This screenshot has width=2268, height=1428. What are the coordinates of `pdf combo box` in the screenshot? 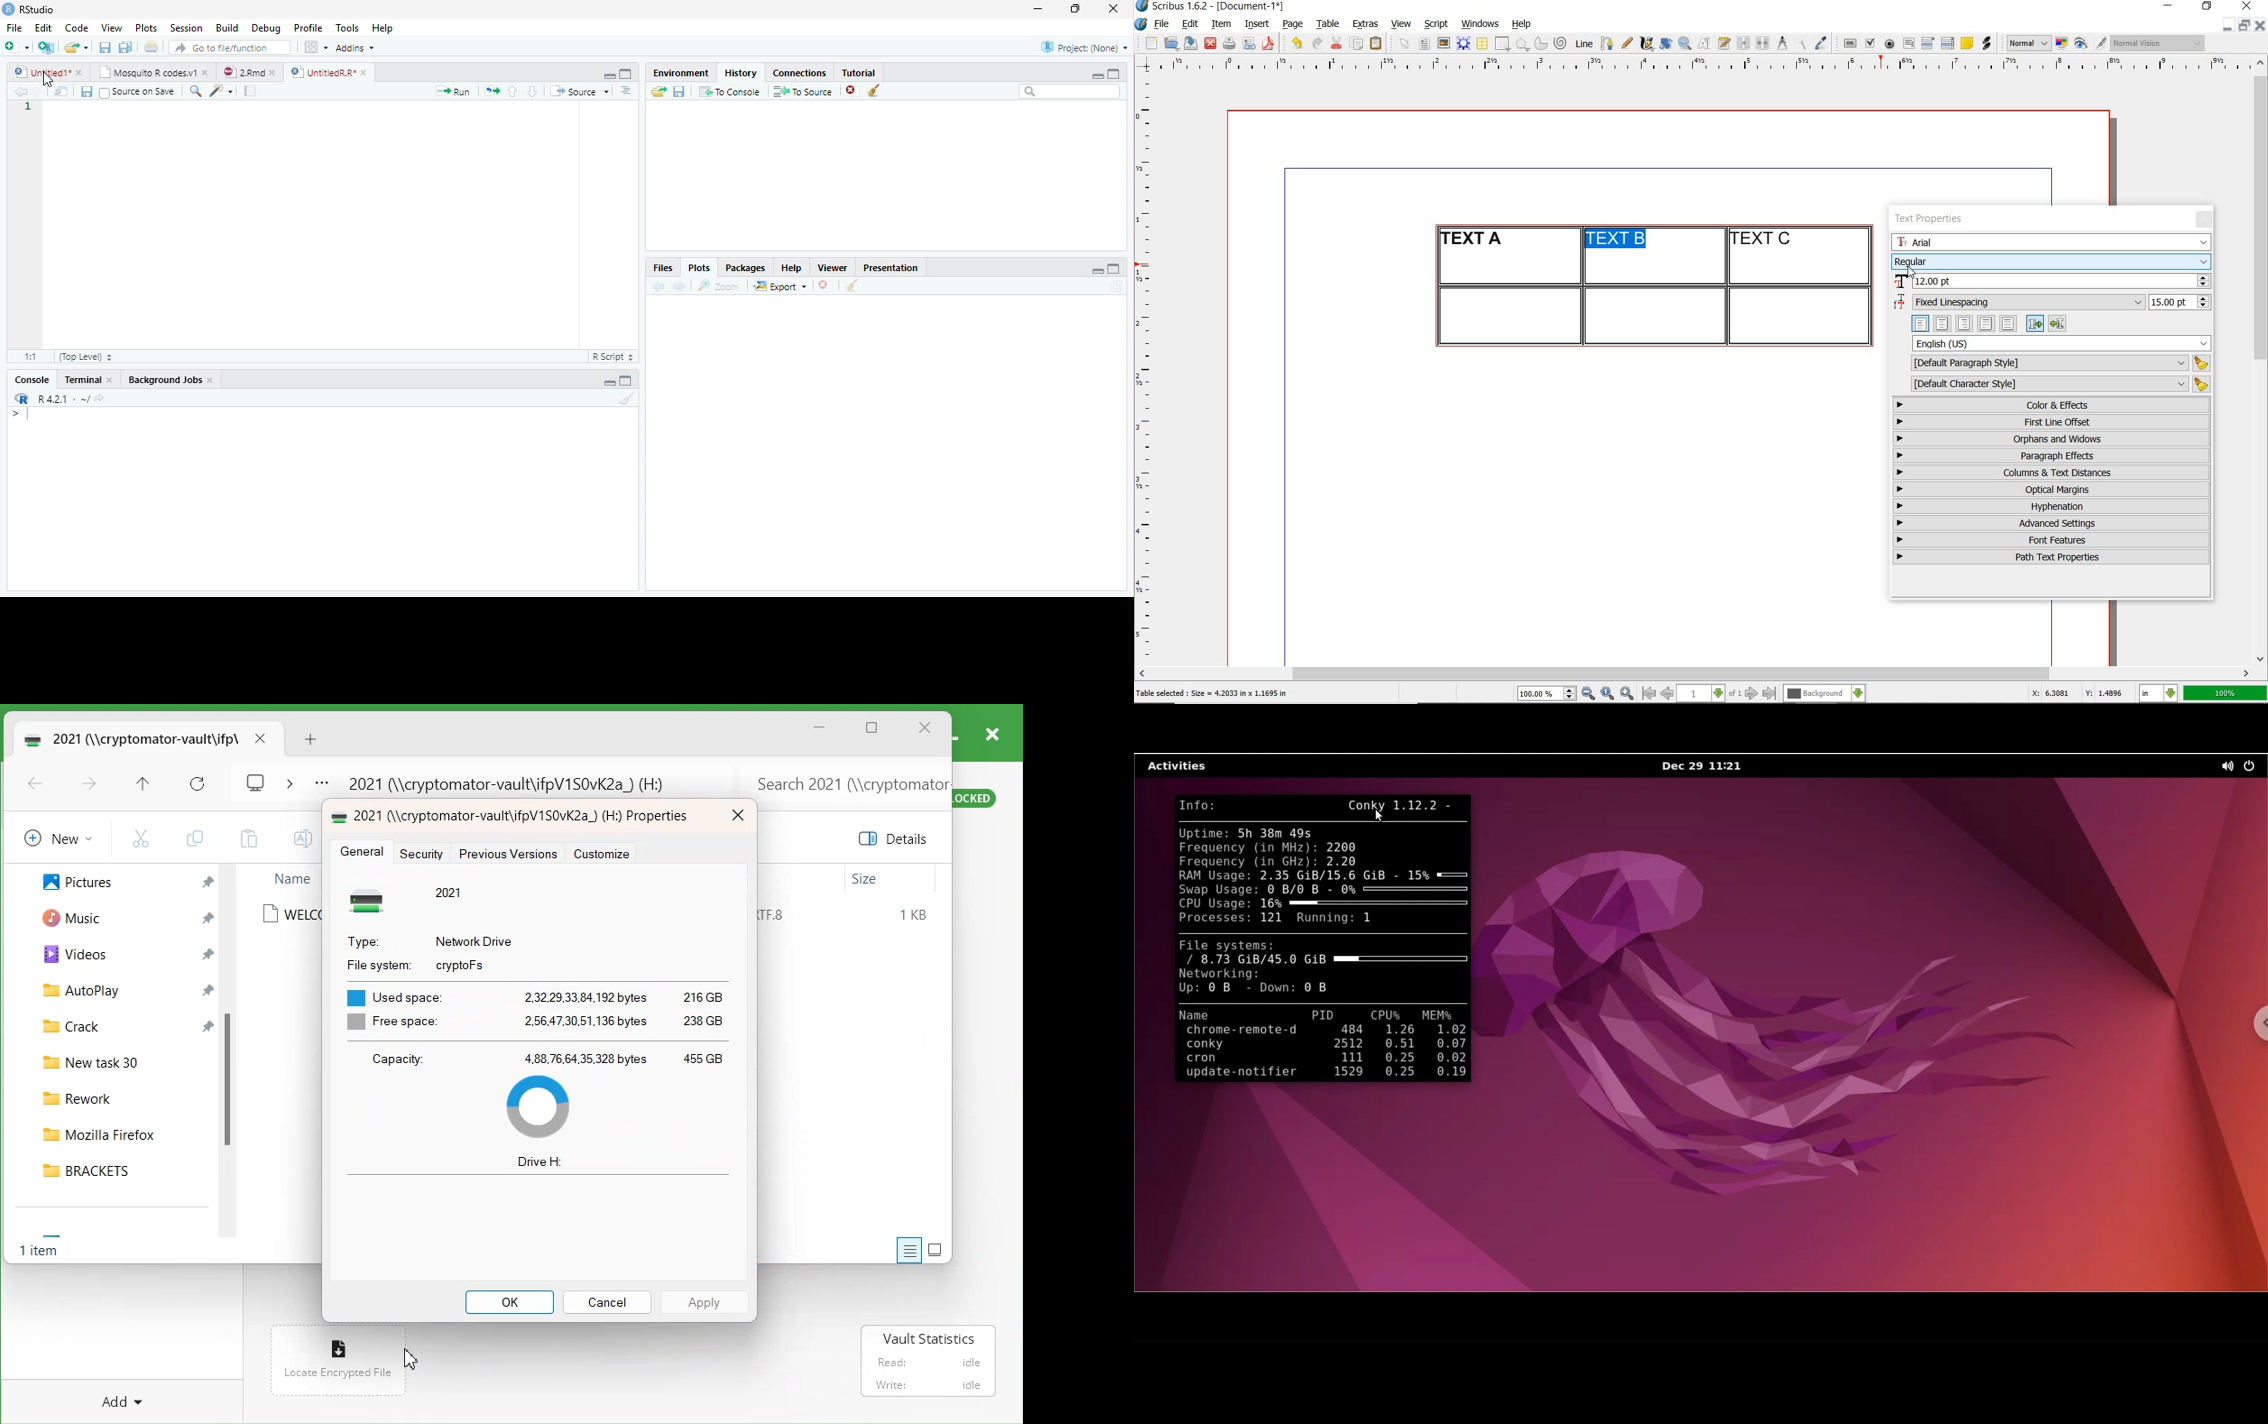 It's located at (1928, 43).